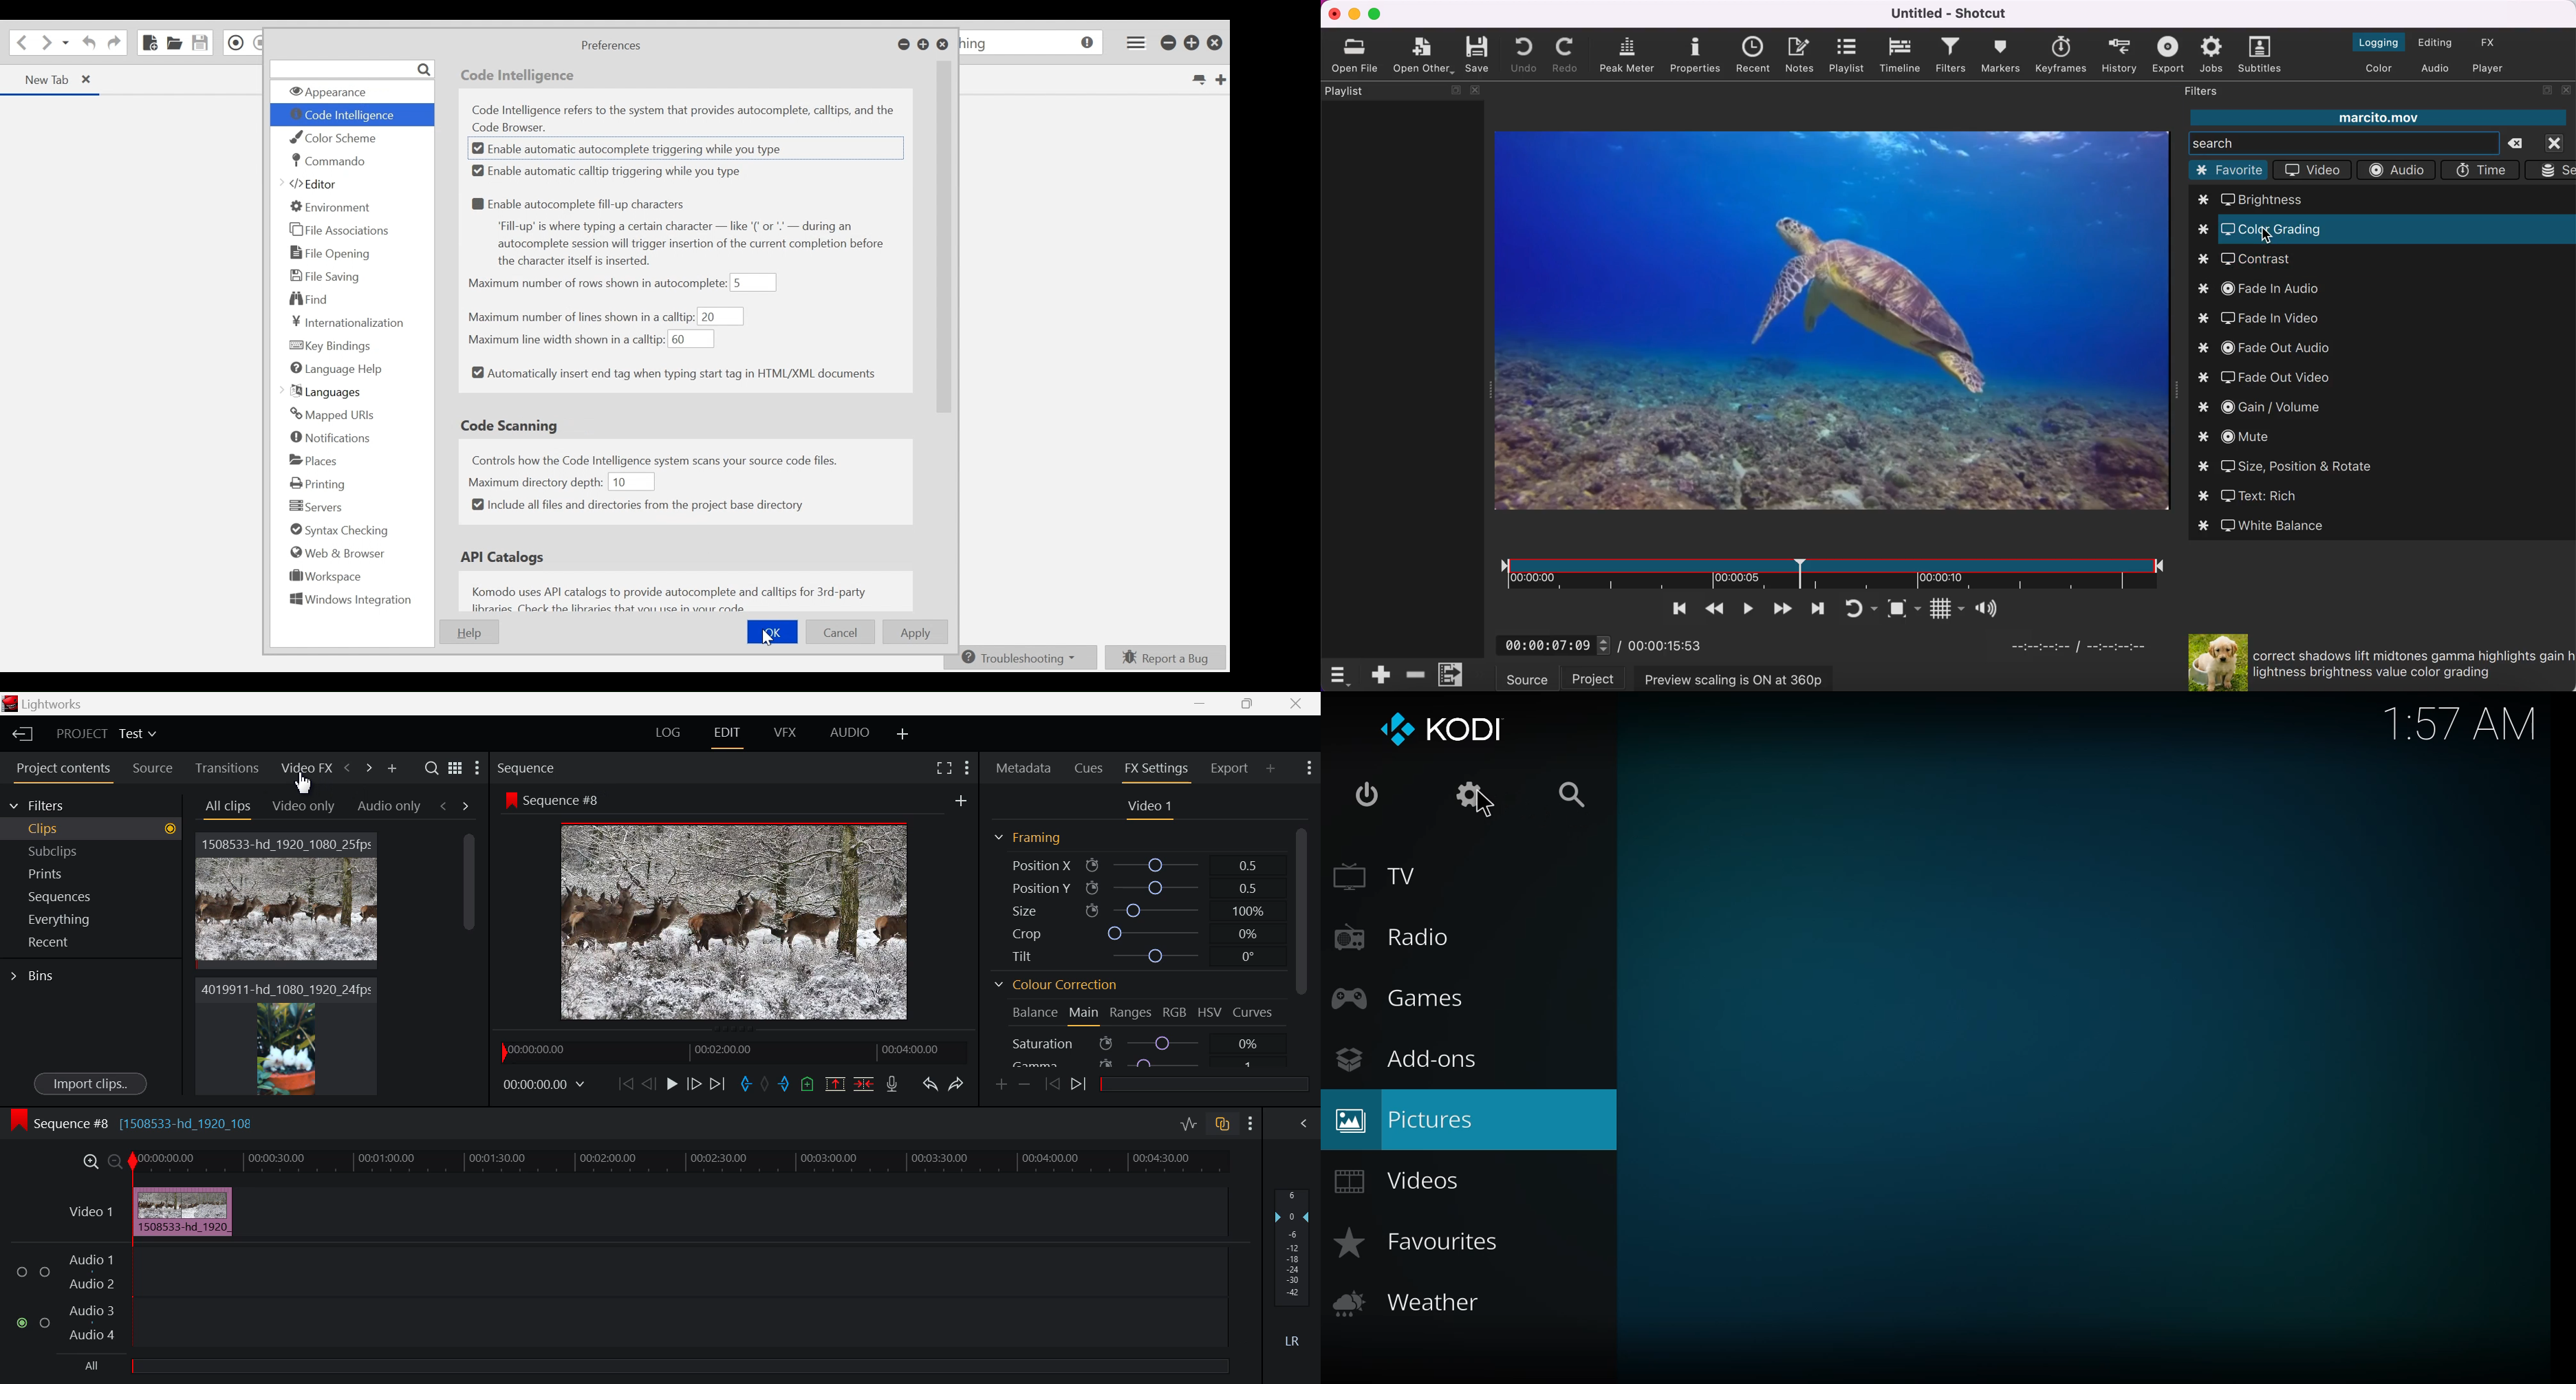 This screenshot has height=1400, width=2576. Describe the element at coordinates (2377, 118) in the screenshot. I see `marcito.mov` at that location.